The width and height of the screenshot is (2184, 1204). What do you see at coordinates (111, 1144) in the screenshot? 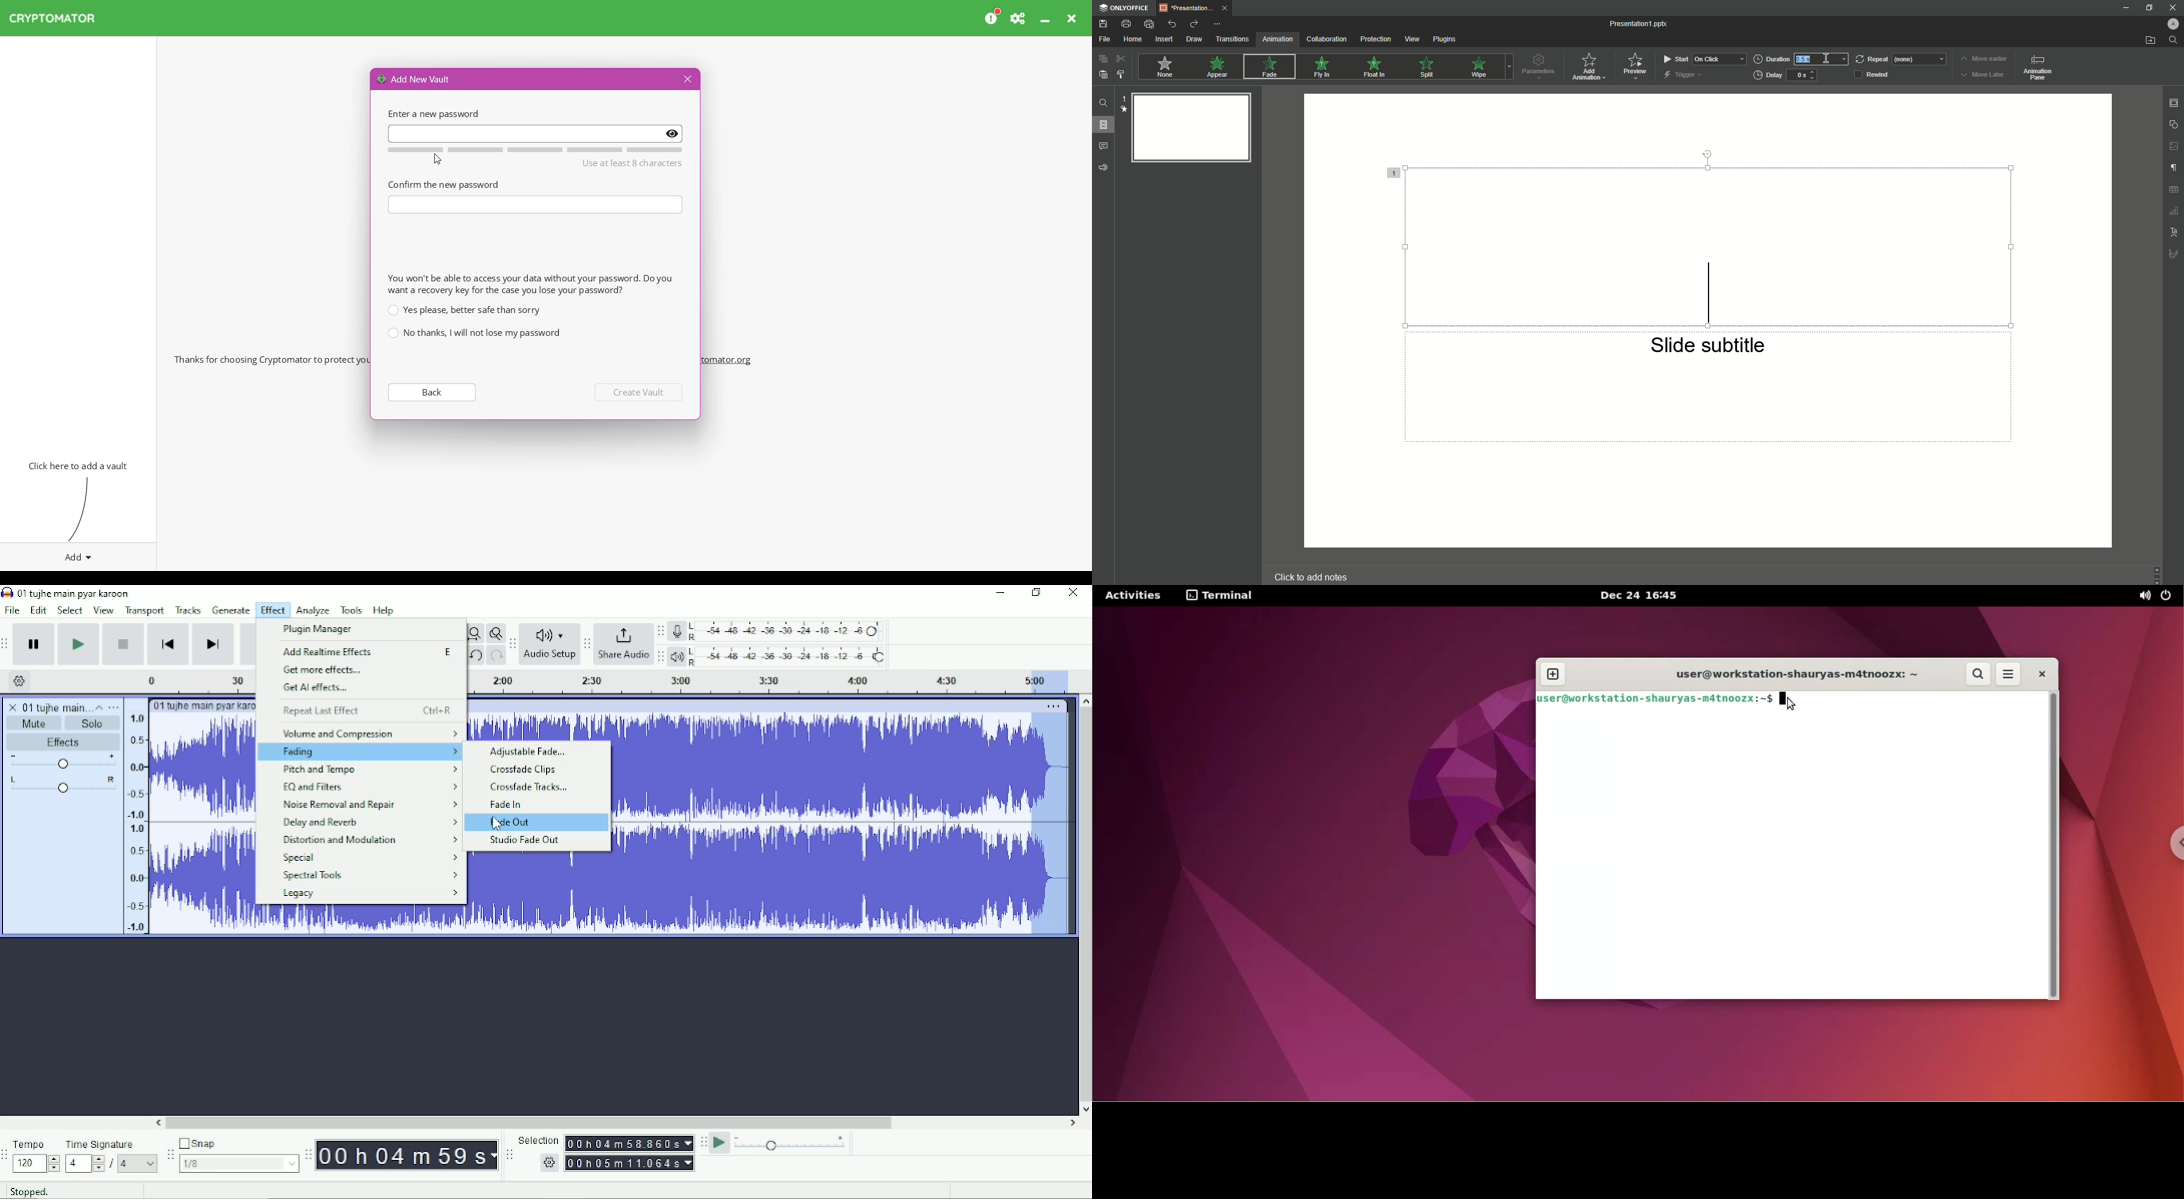
I see `Time signature` at bounding box center [111, 1144].